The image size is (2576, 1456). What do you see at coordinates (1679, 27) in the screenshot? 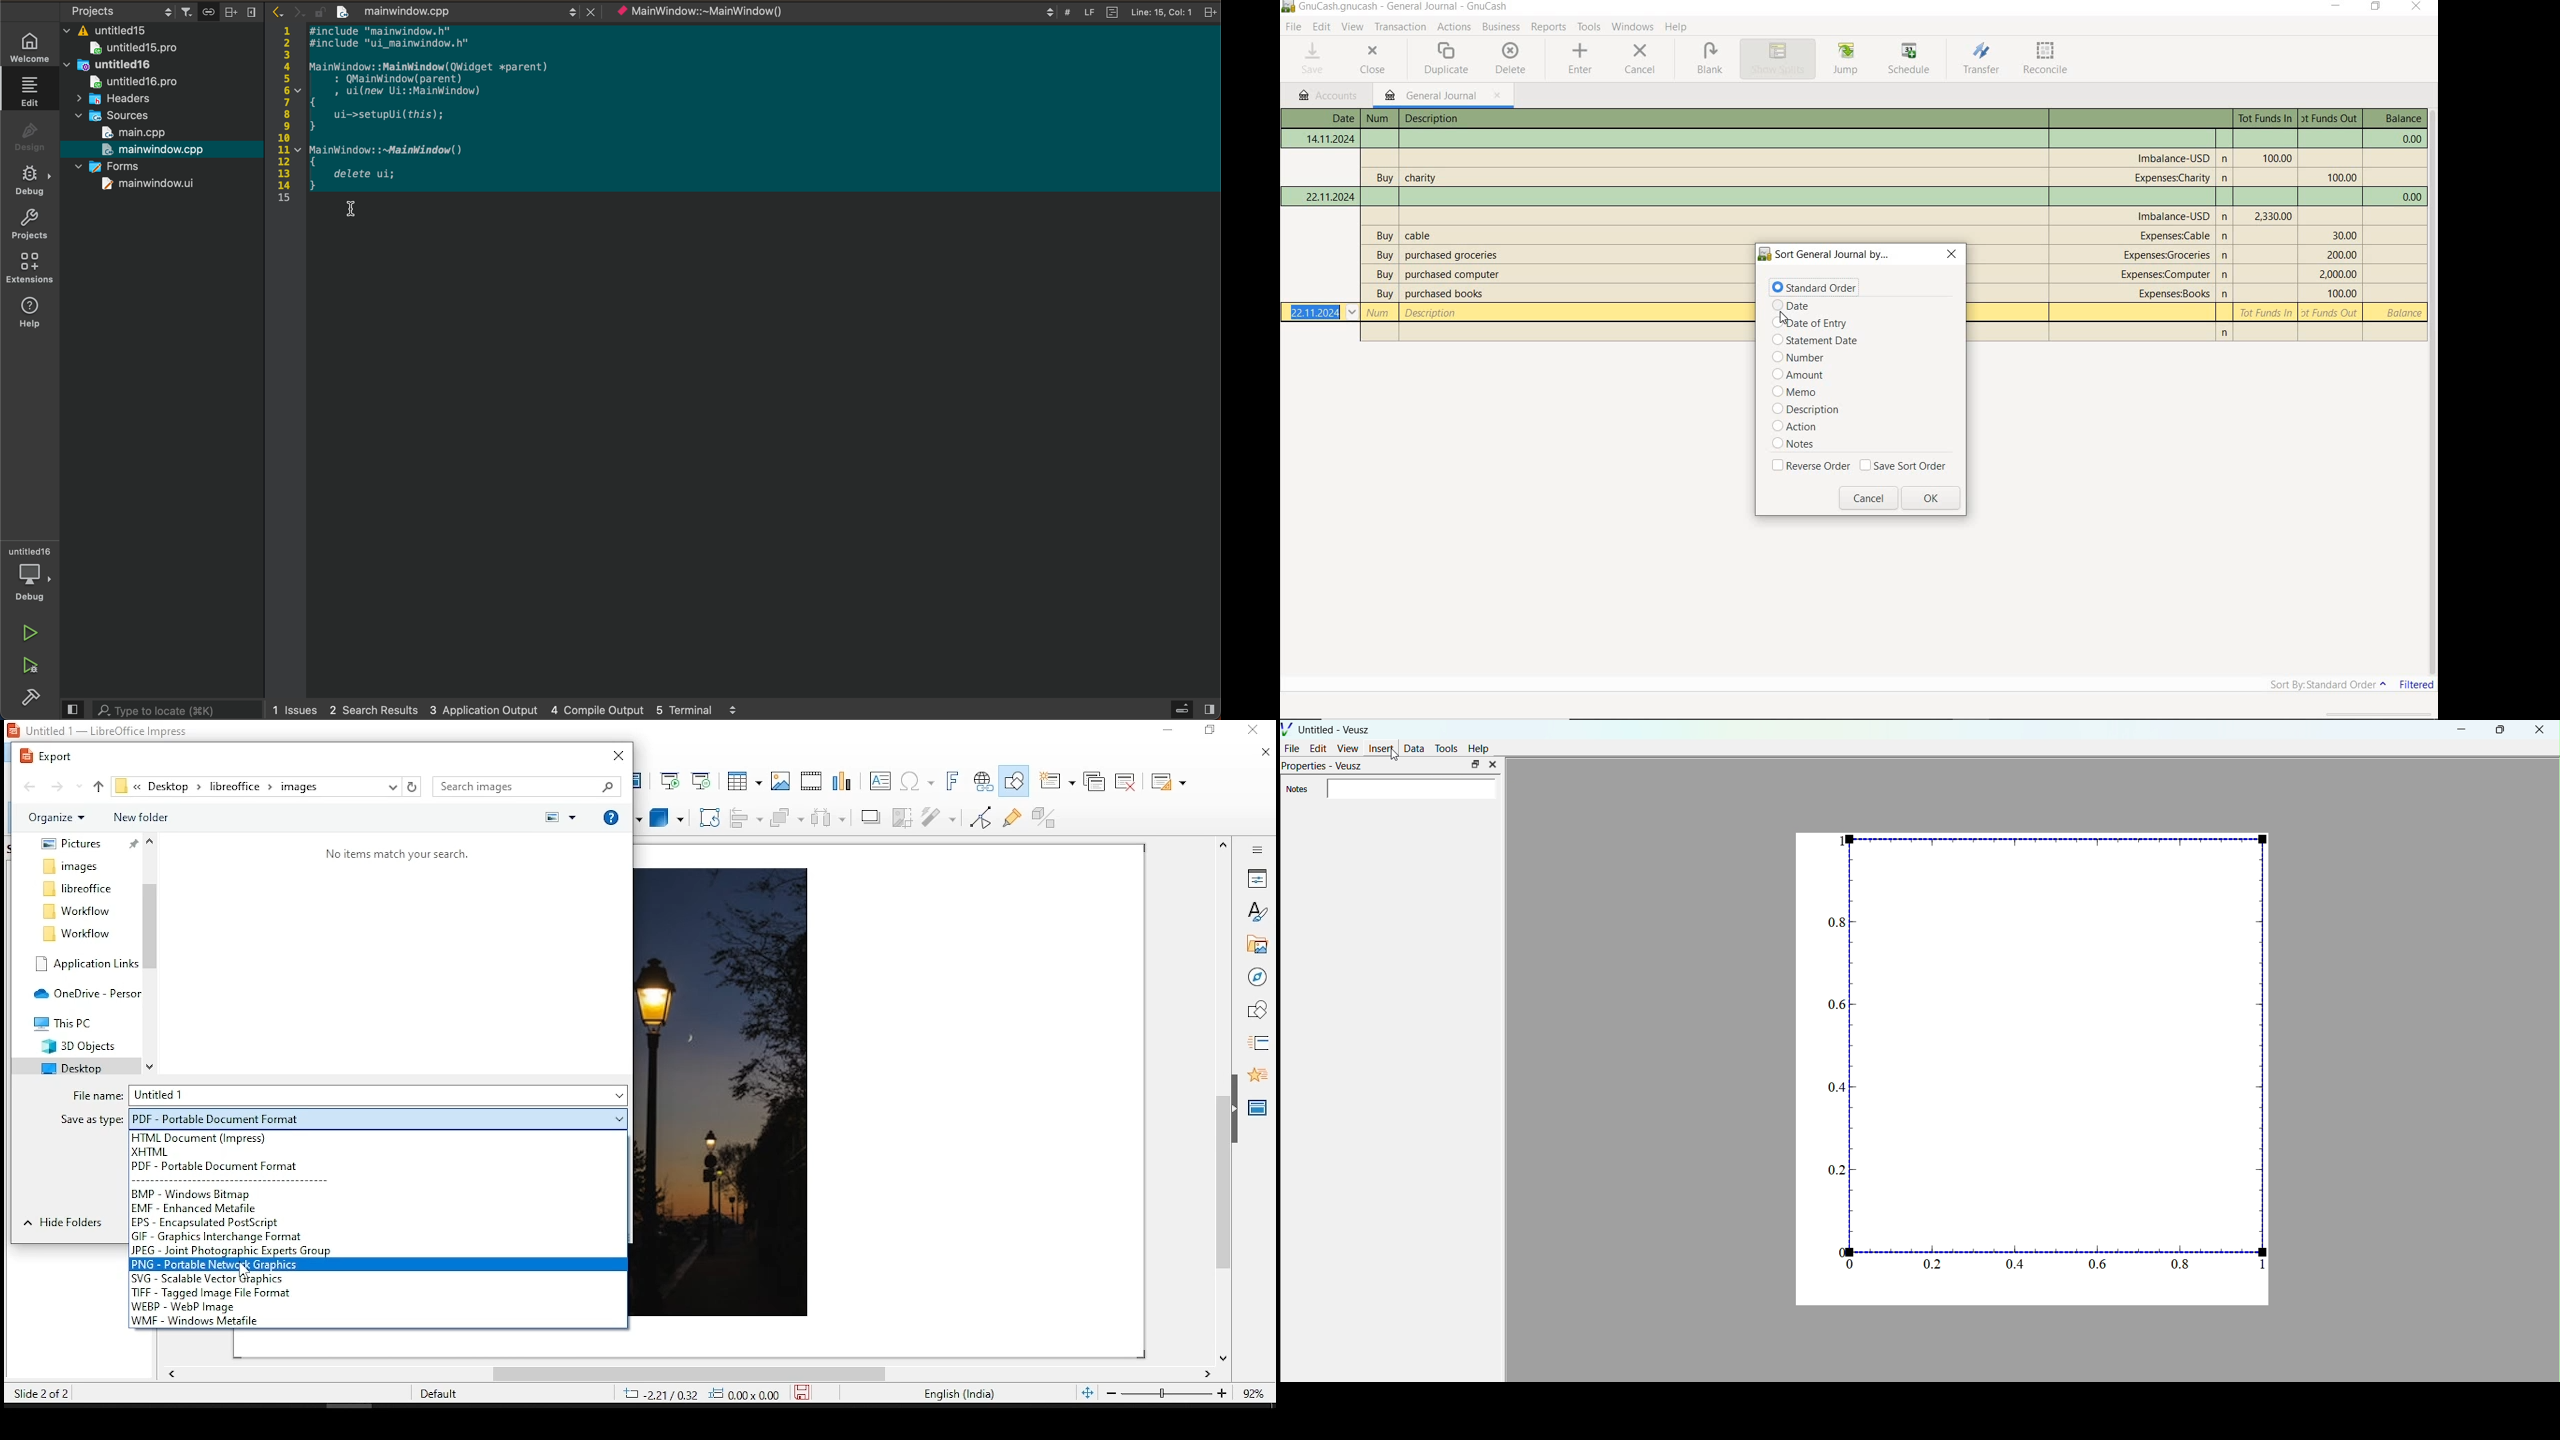
I see `HELP` at bounding box center [1679, 27].